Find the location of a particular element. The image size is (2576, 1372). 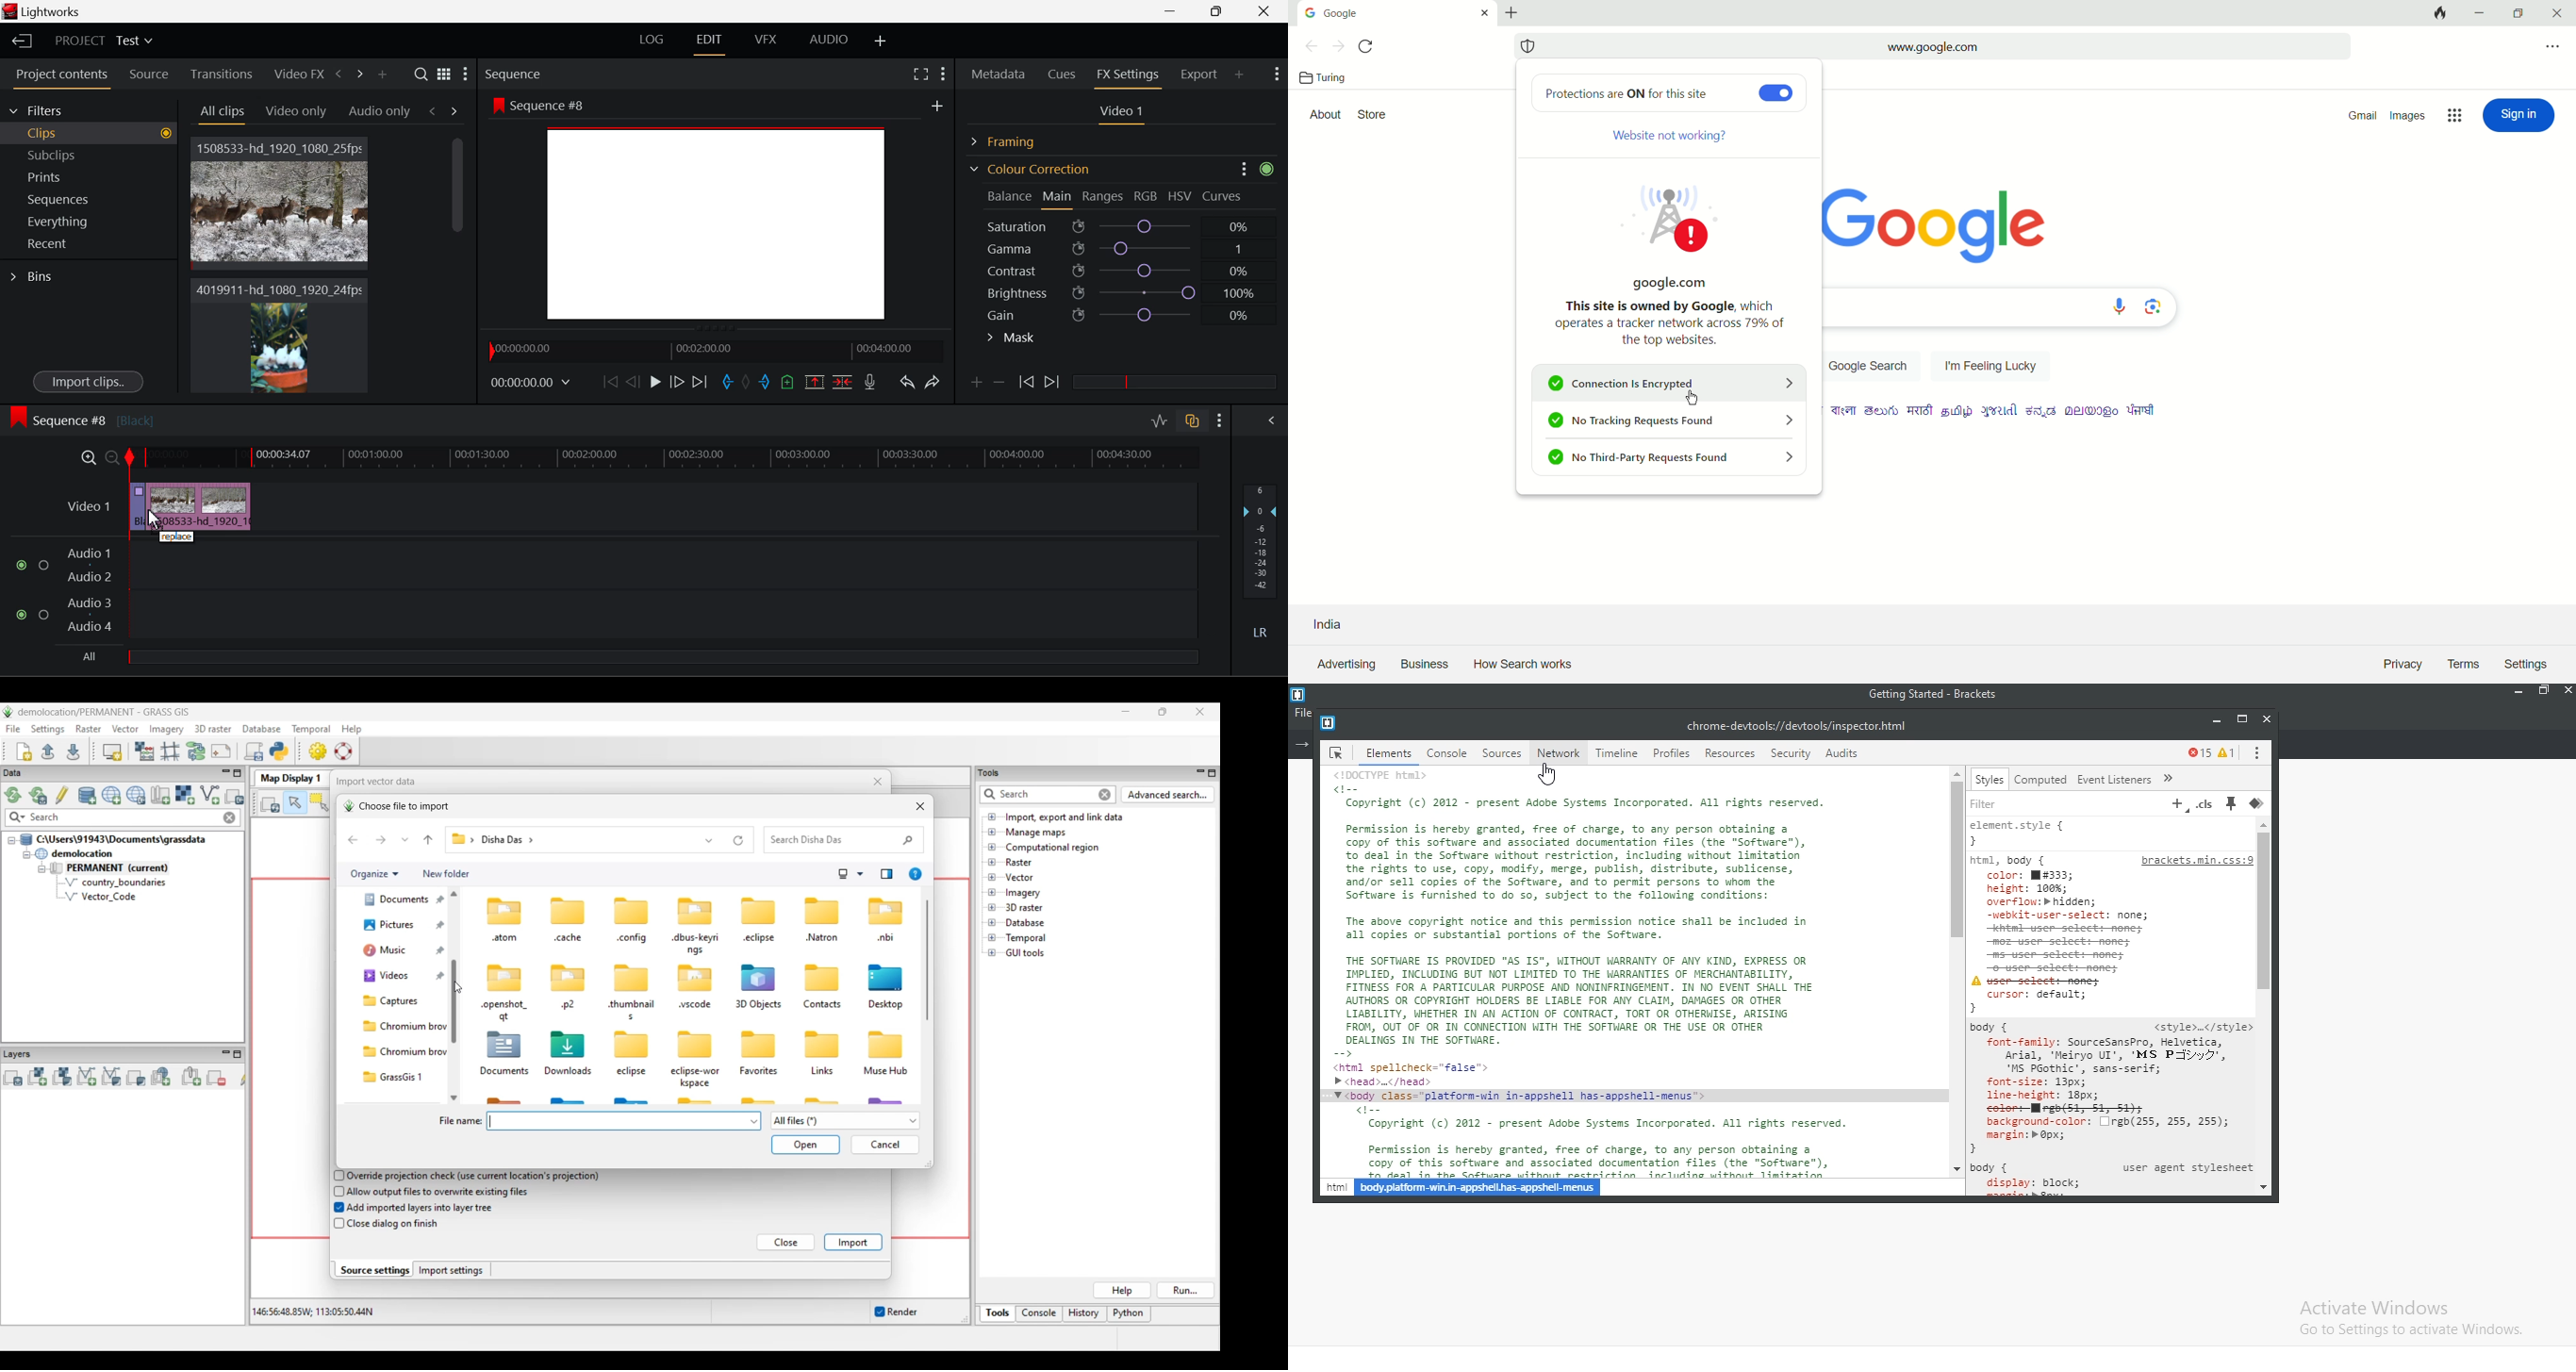

Brightness is located at coordinates (1123, 290).